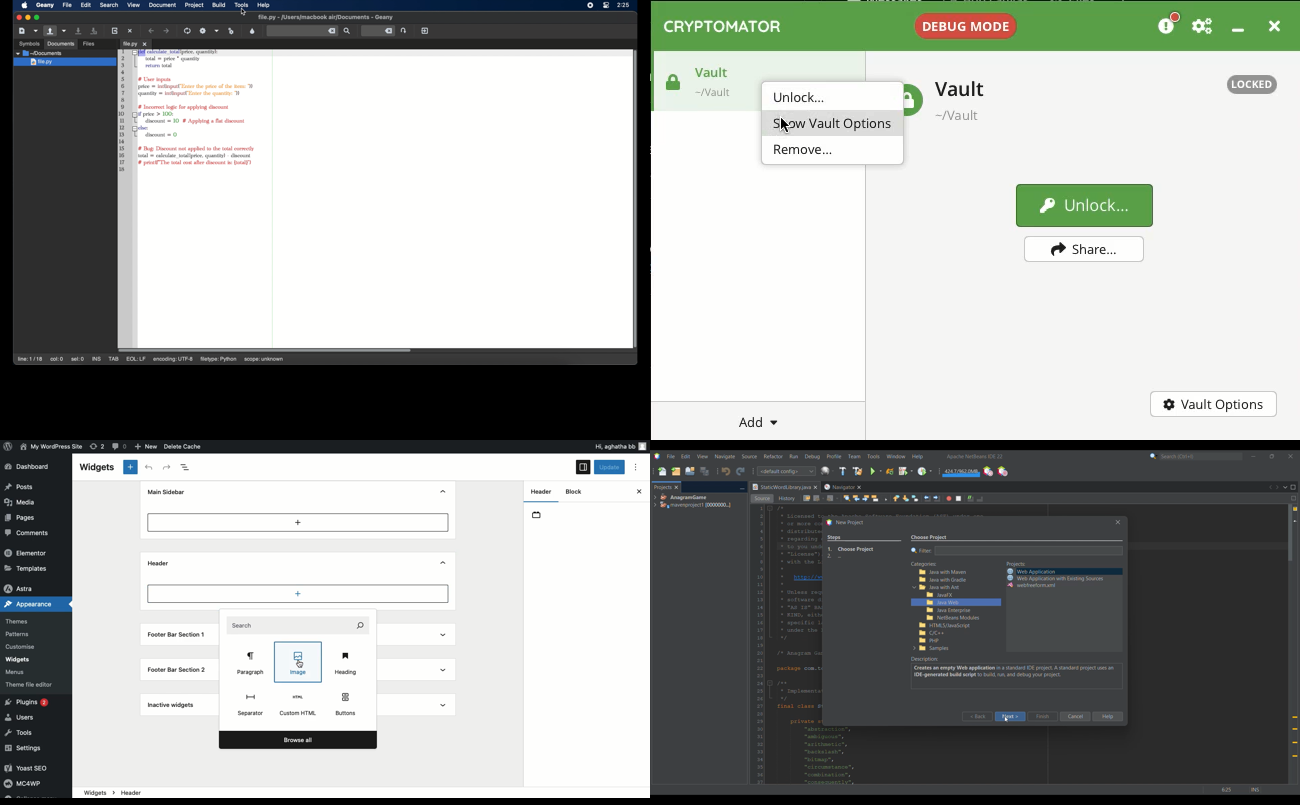 The image size is (1316, 812). What do you see at coordinates (19, 734) in the screenshot?
I see `Tools` at bounding box center [19, 734].